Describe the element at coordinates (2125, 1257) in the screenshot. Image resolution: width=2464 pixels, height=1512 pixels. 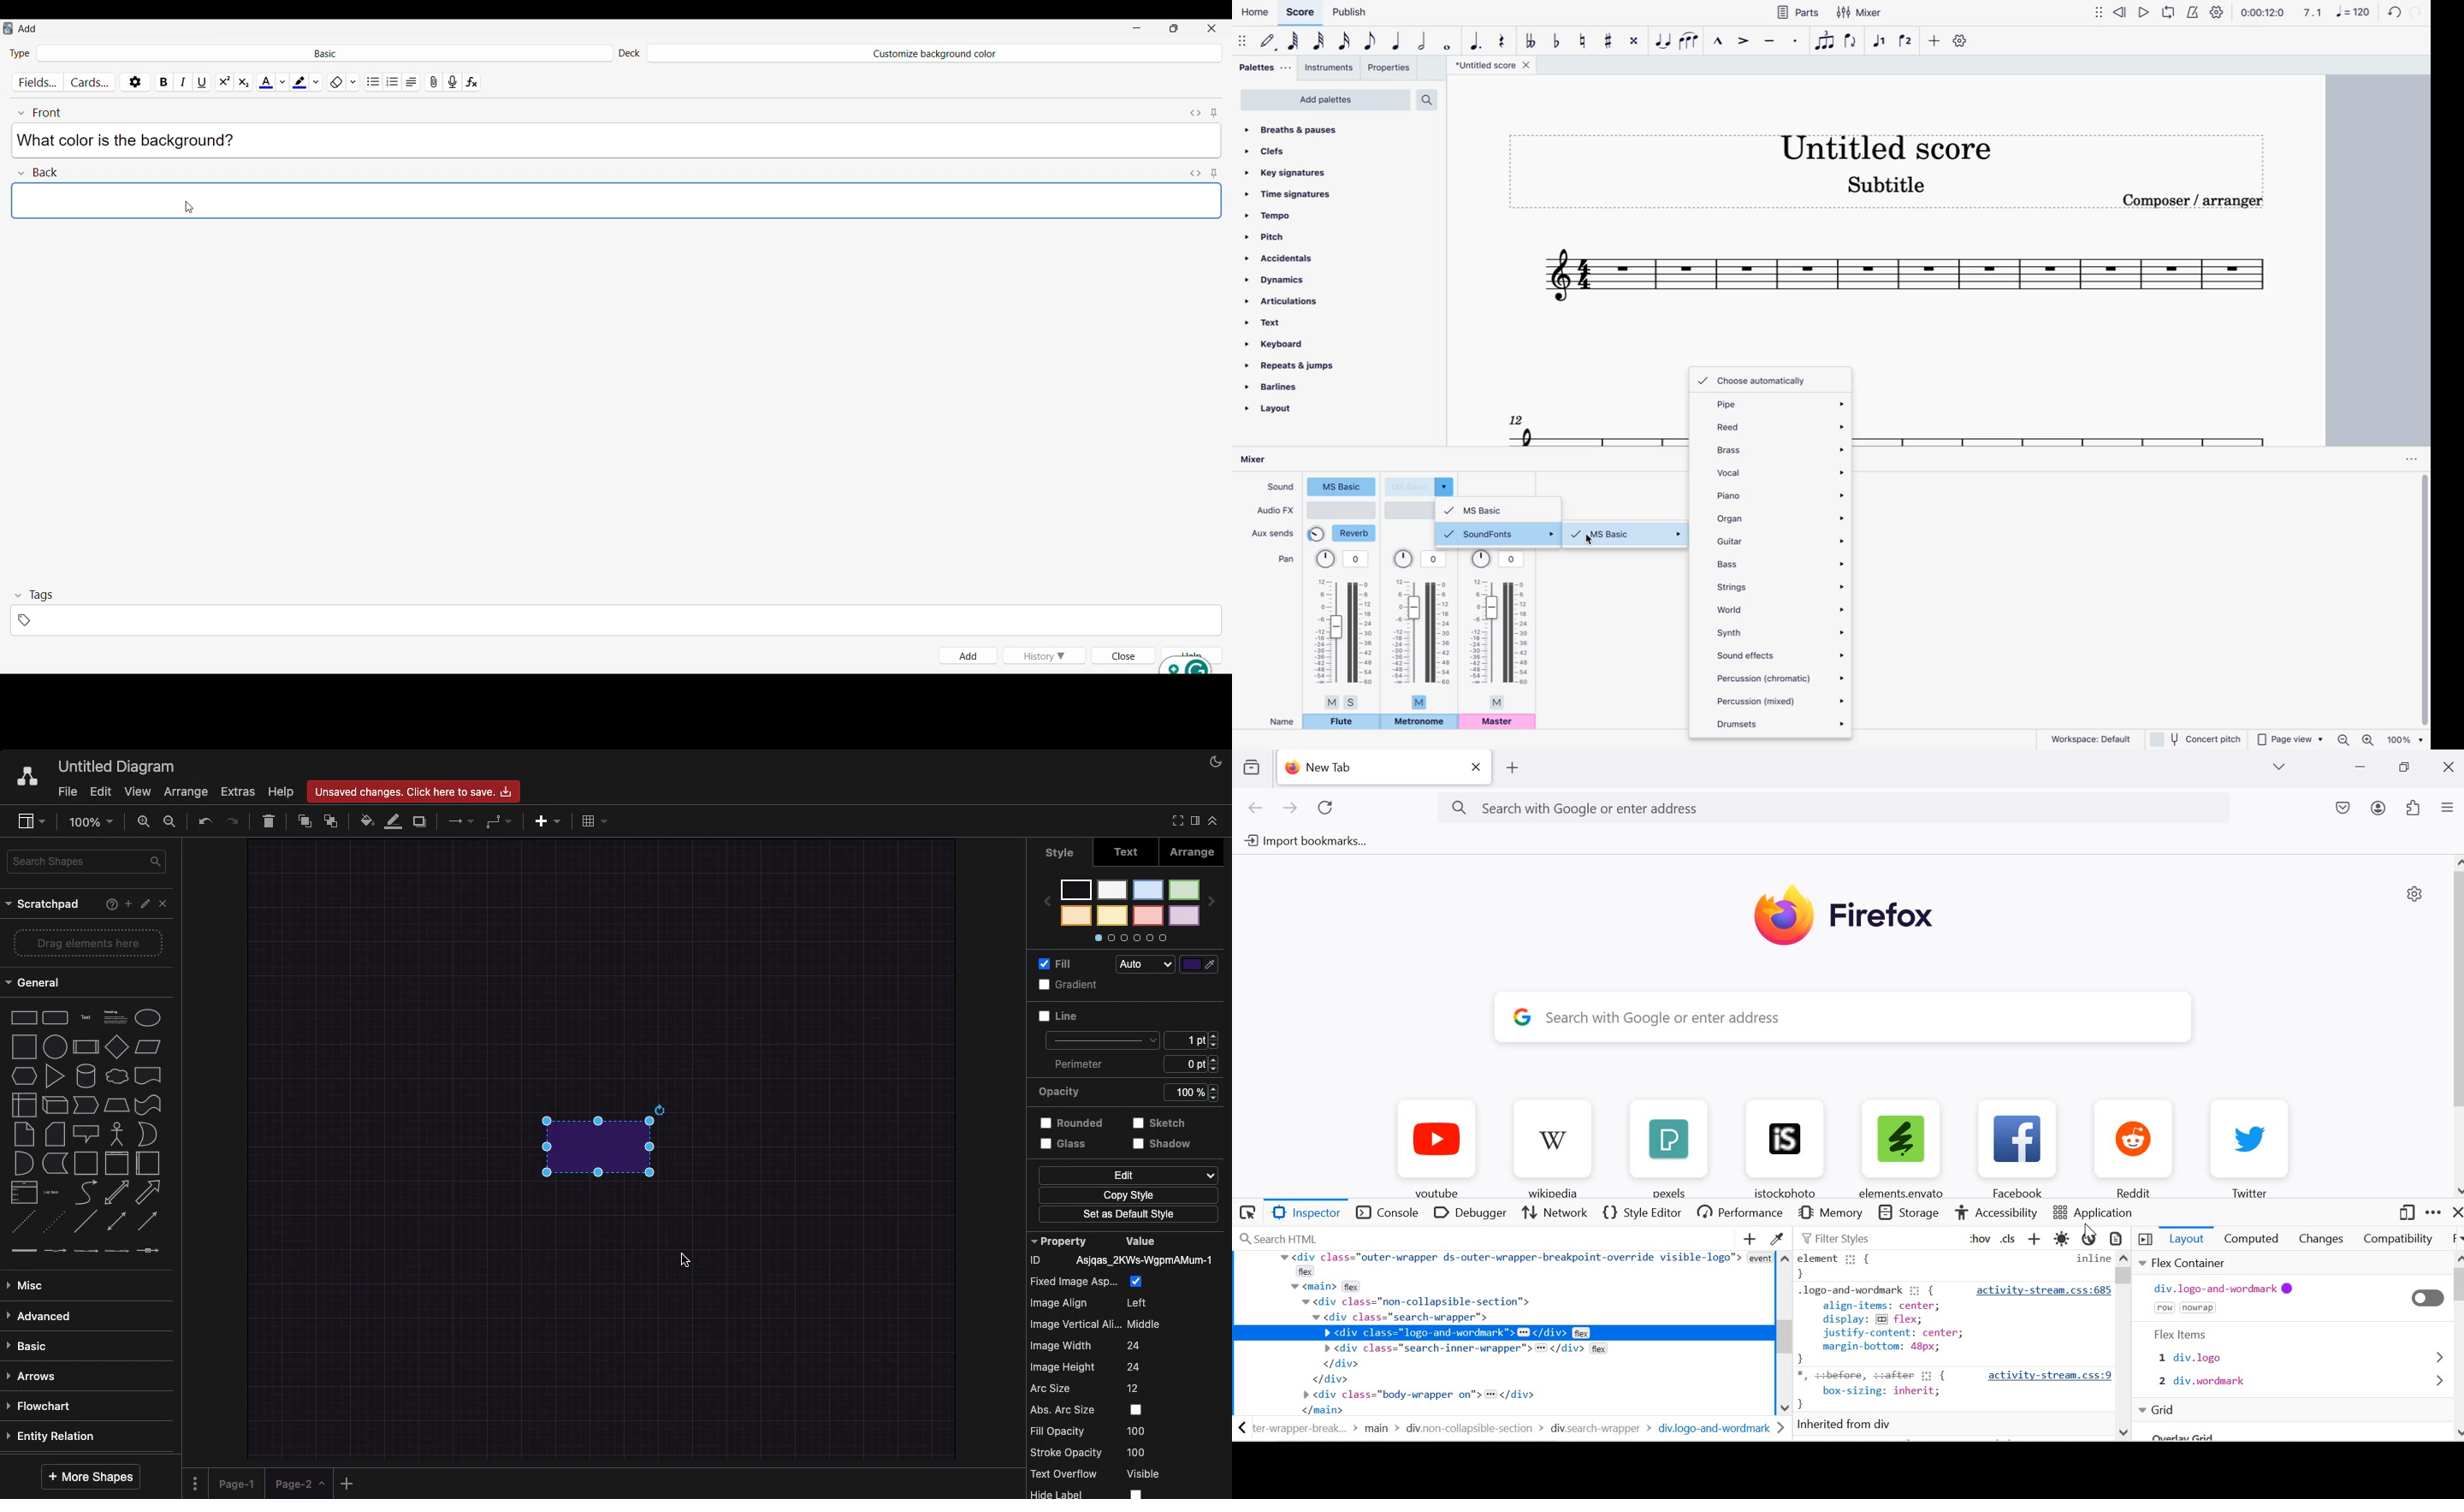
I see `move up` at that location.